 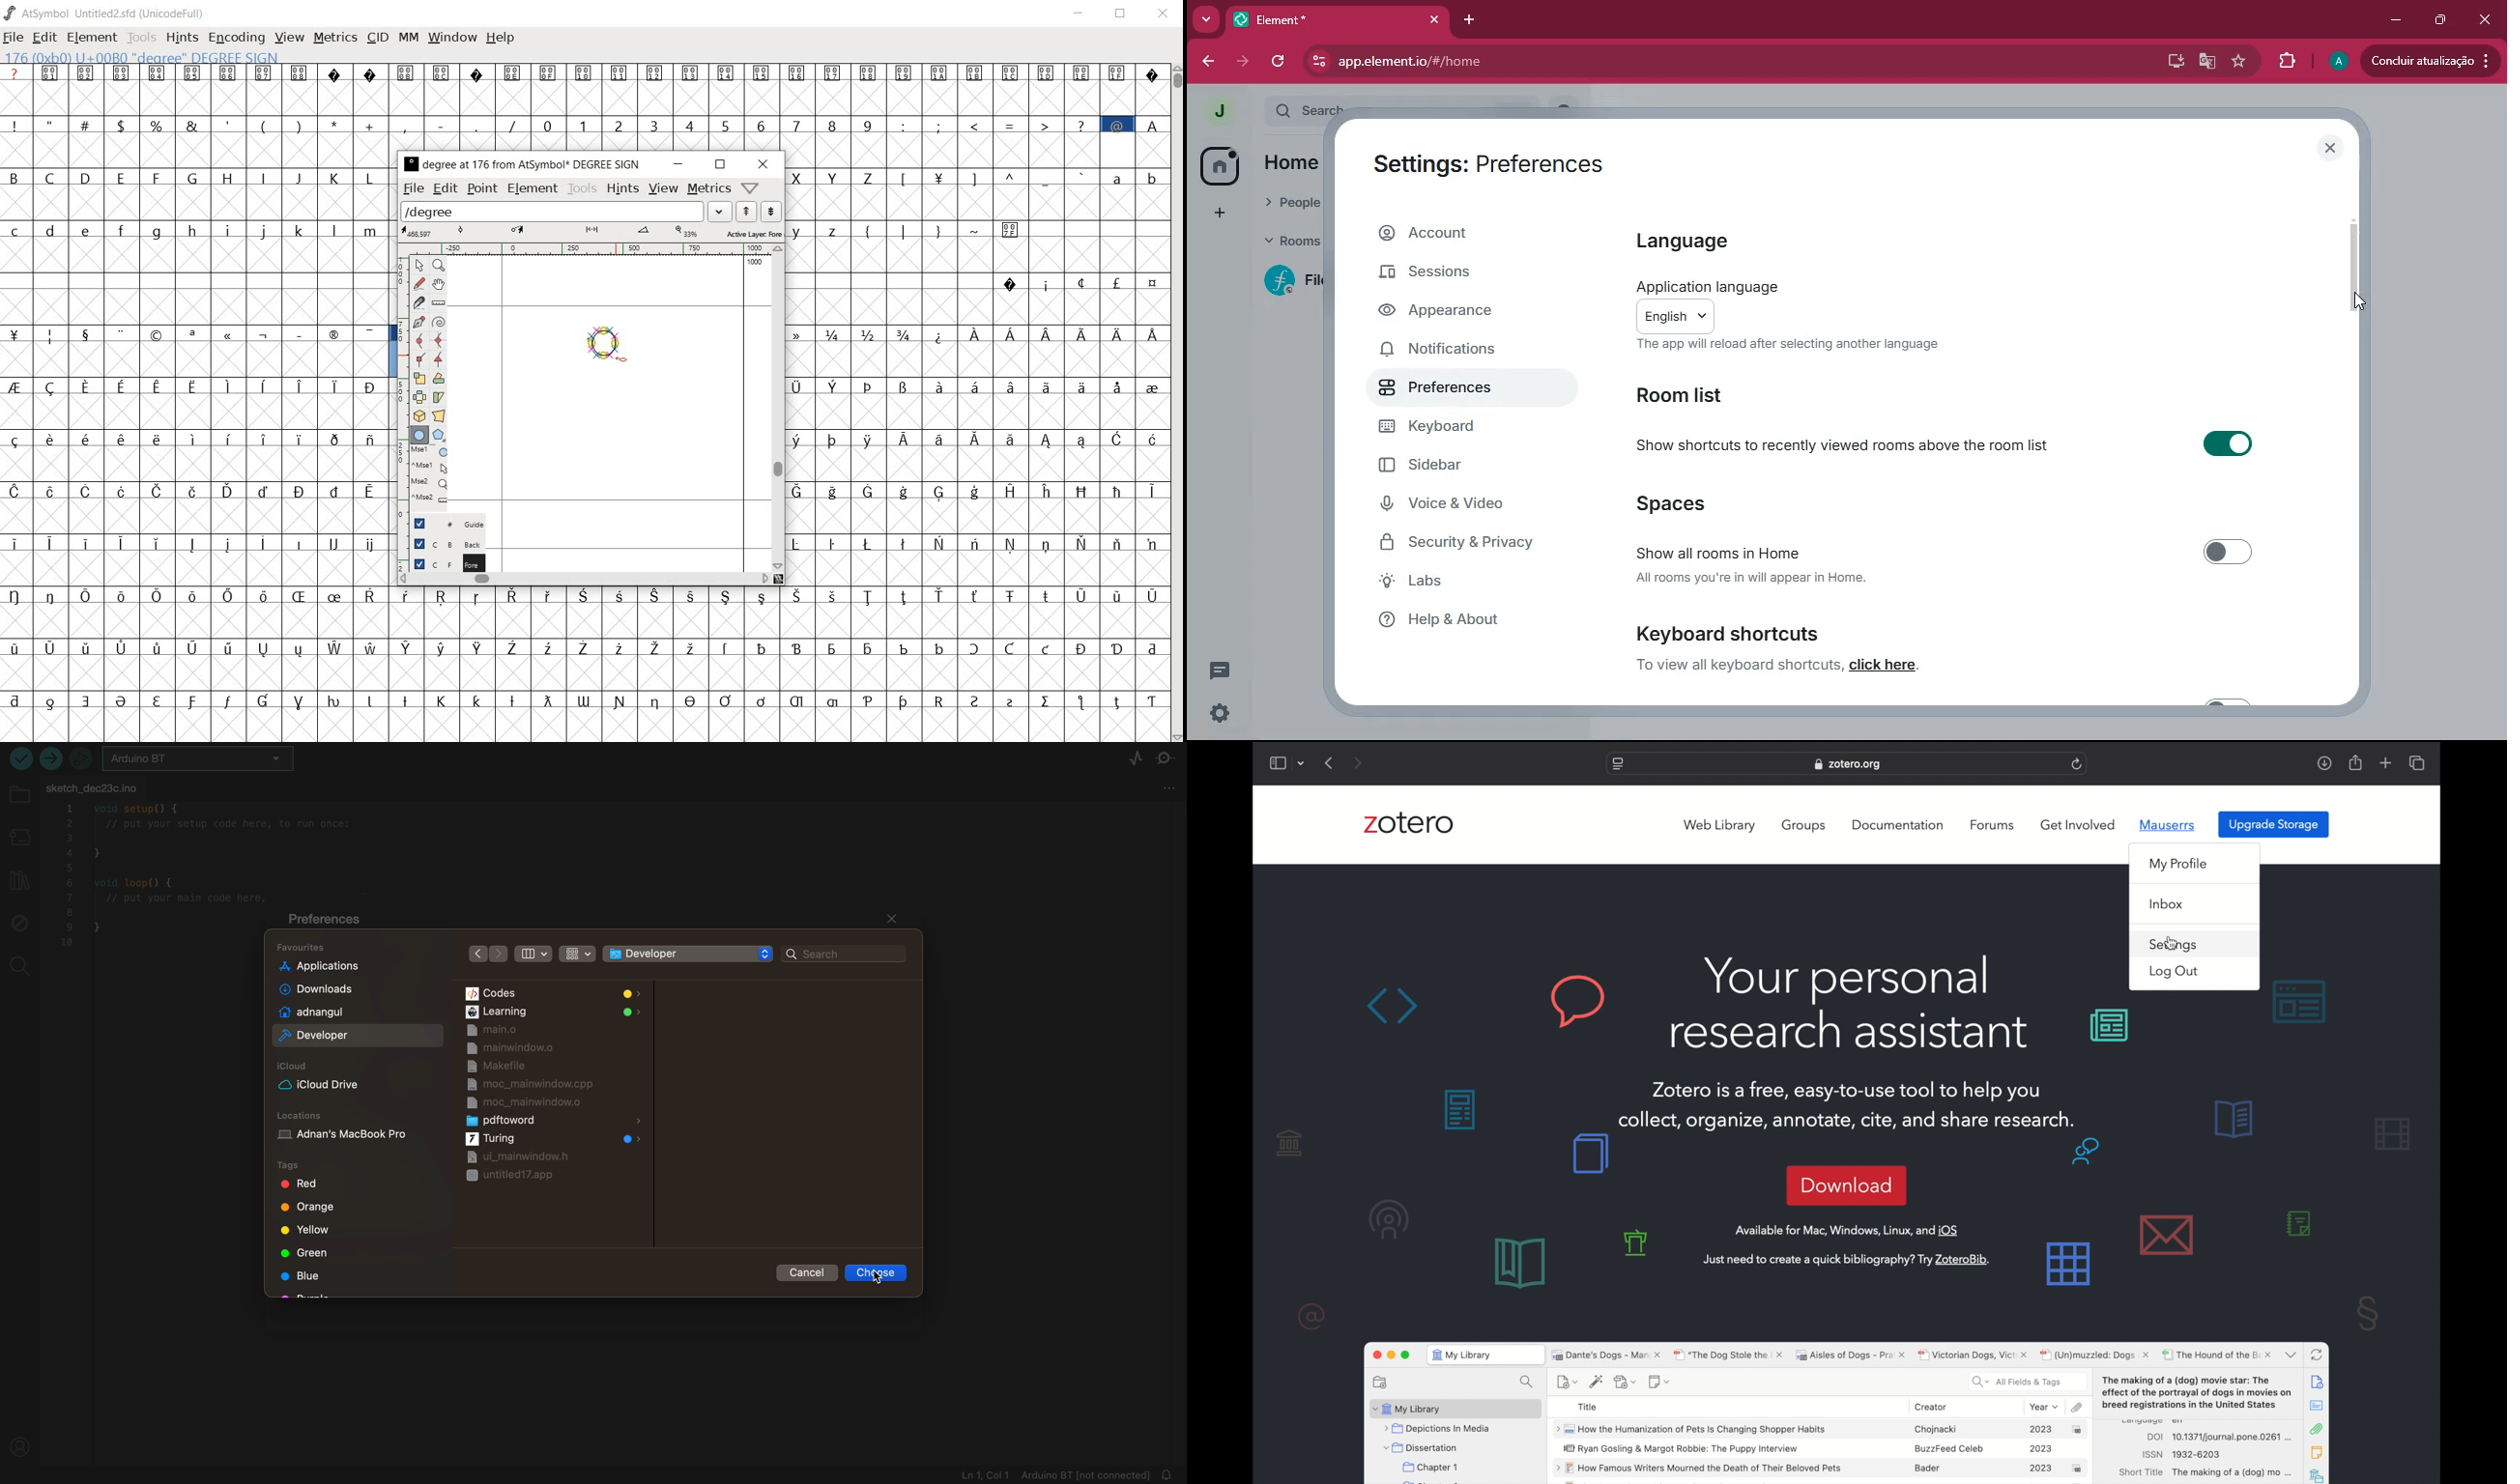 What do you see at coordinates (198, 464) in the screenshot?
I see `empty glyph slots` at bounding box center [198, 464].